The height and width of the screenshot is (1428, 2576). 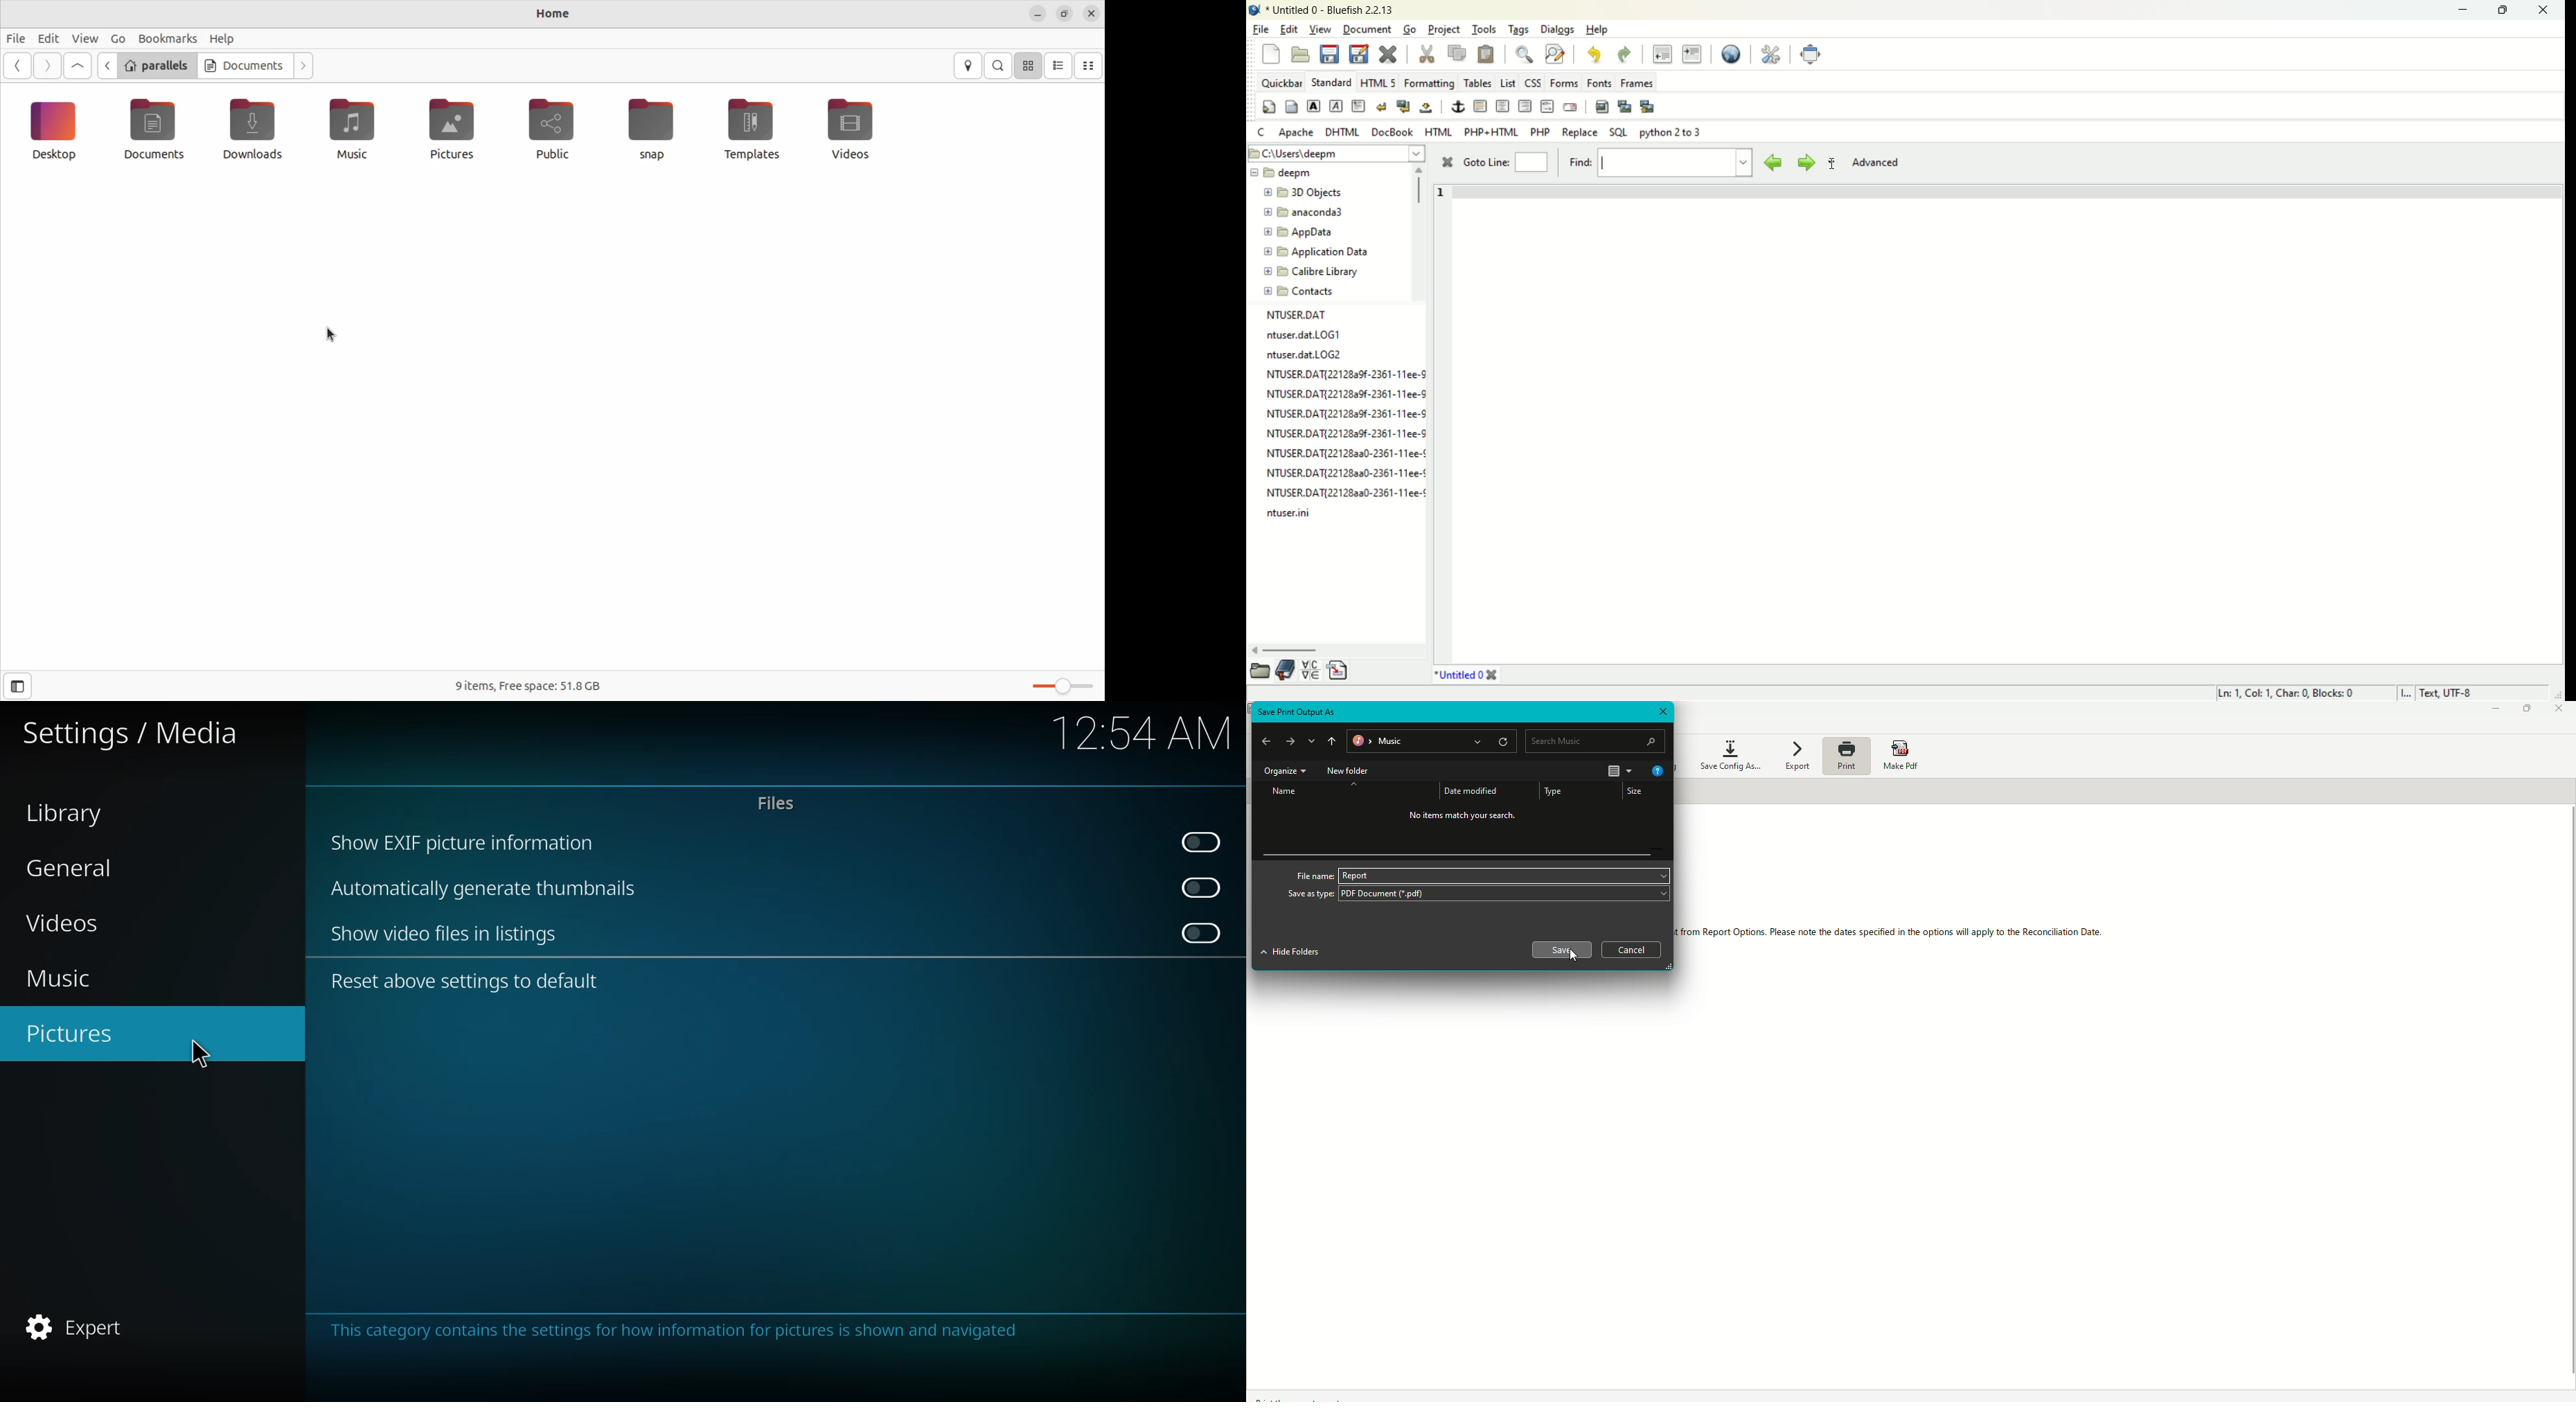 I want to click on info, so click(x=680, y=1331).